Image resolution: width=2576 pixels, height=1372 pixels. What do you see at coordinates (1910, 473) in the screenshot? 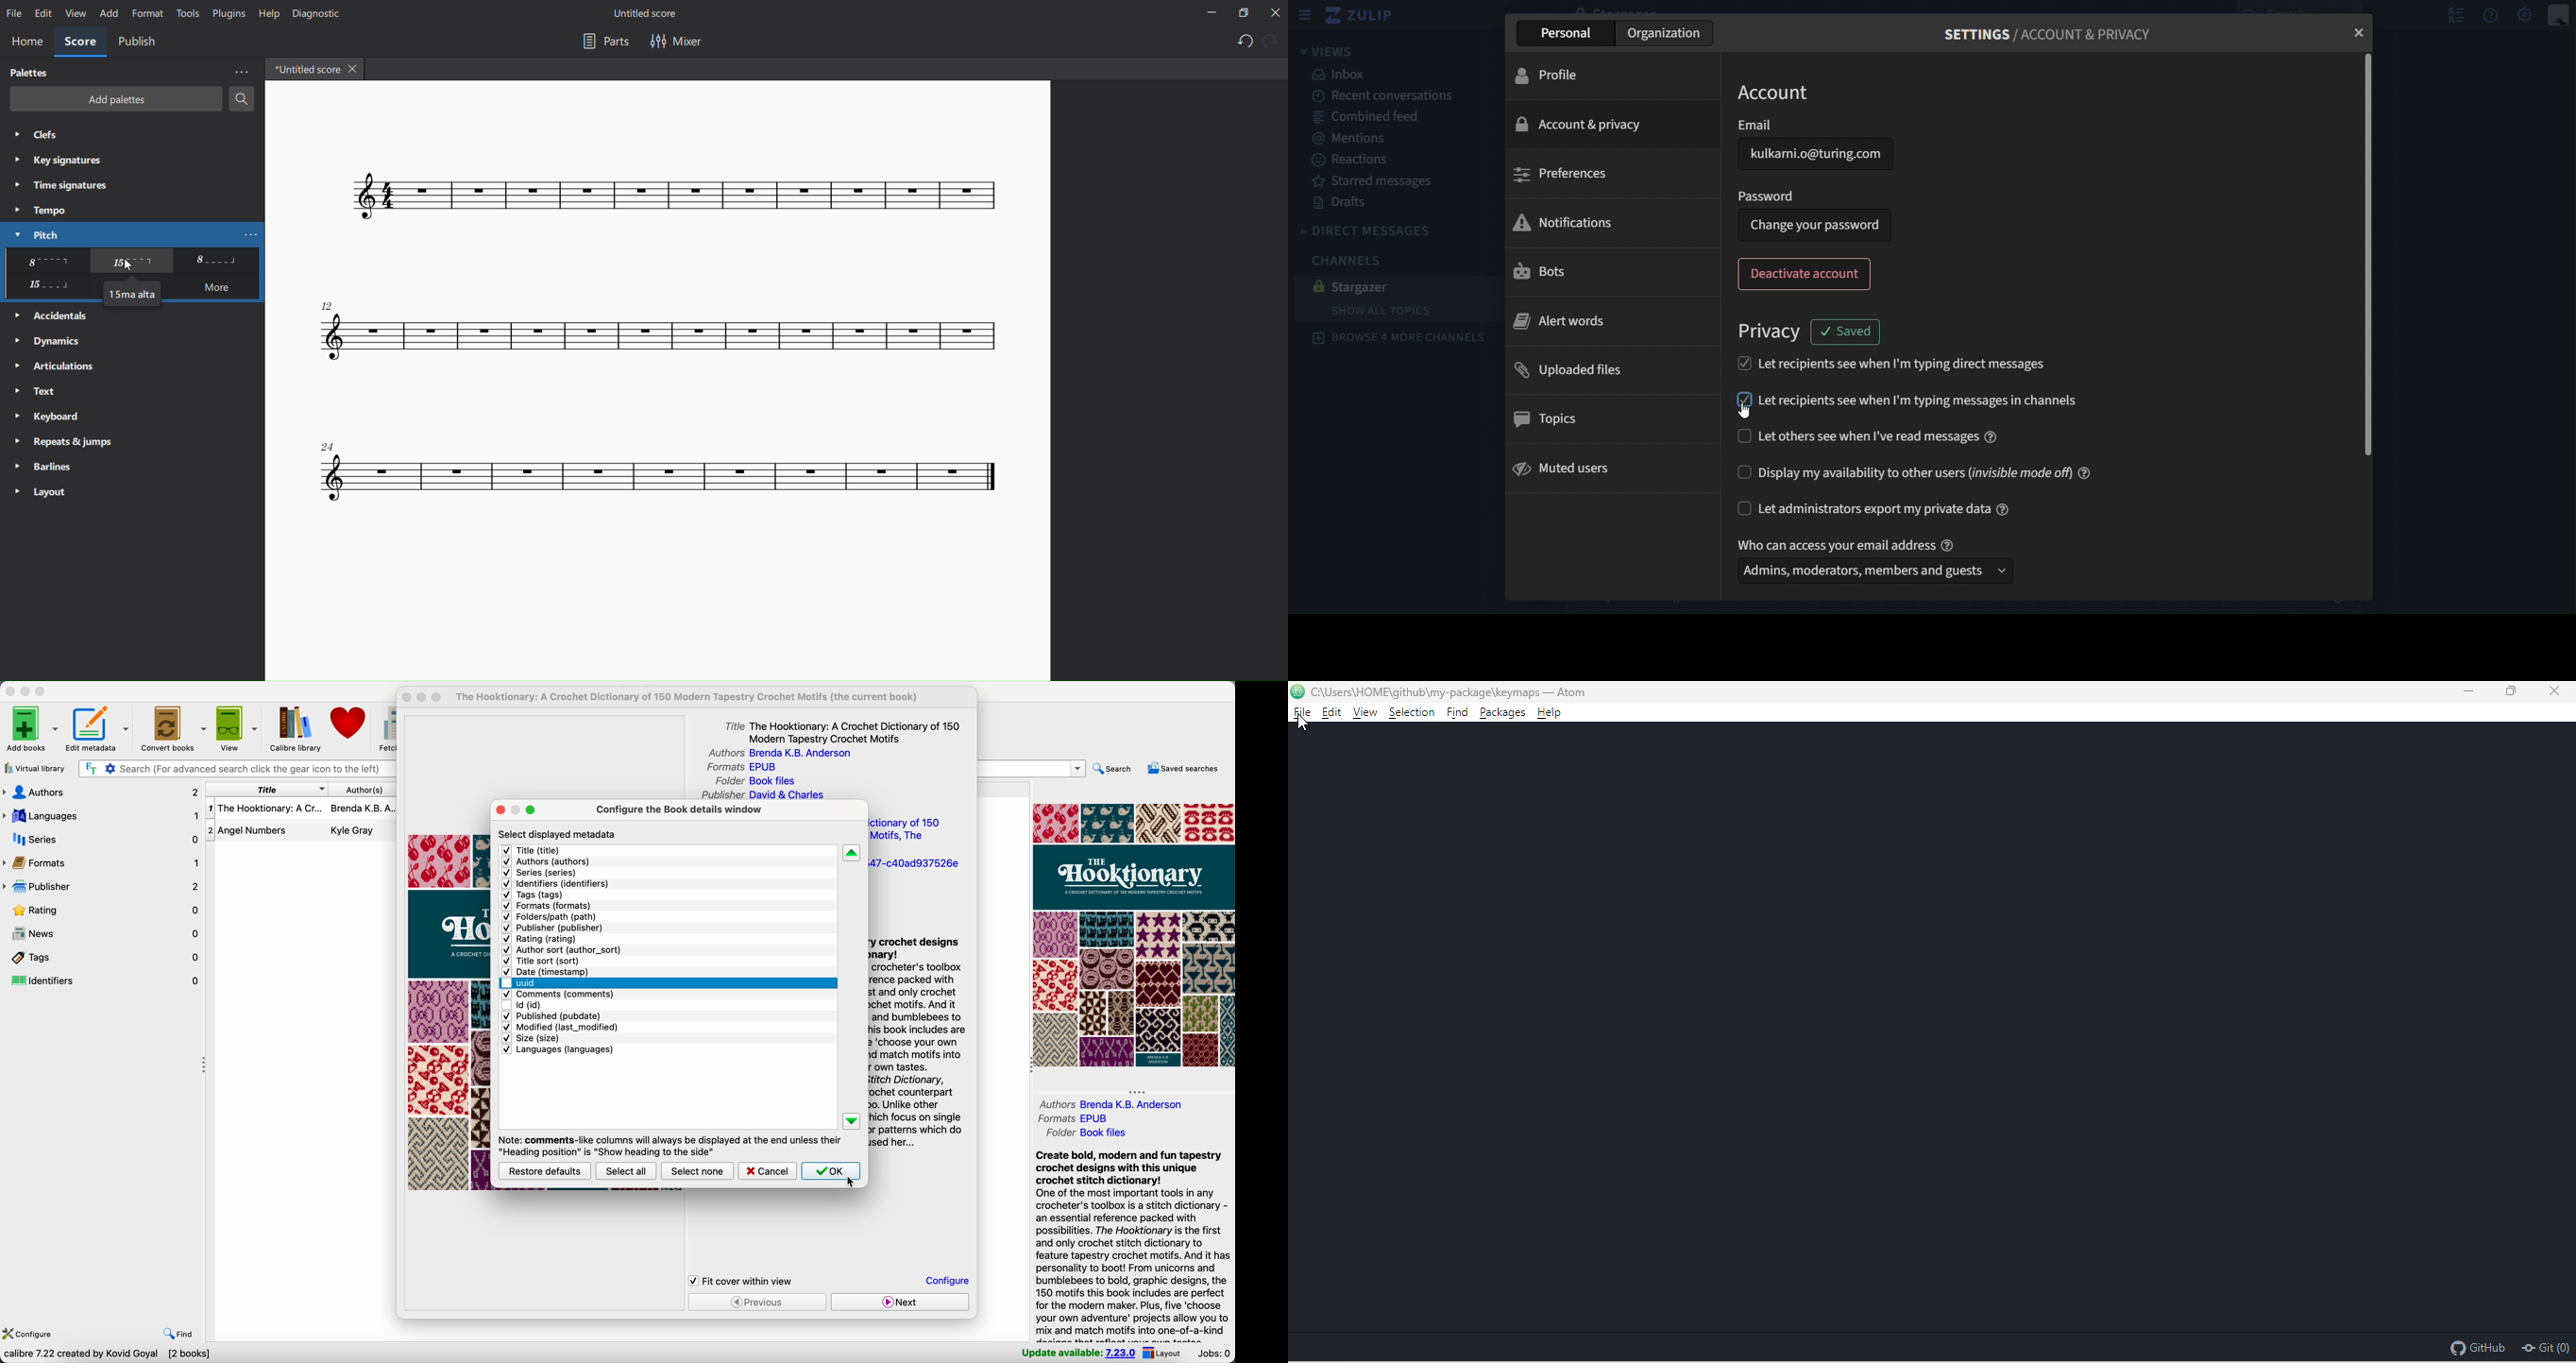
I see `display my availability to other users ` at bounding box center [1910, 473].